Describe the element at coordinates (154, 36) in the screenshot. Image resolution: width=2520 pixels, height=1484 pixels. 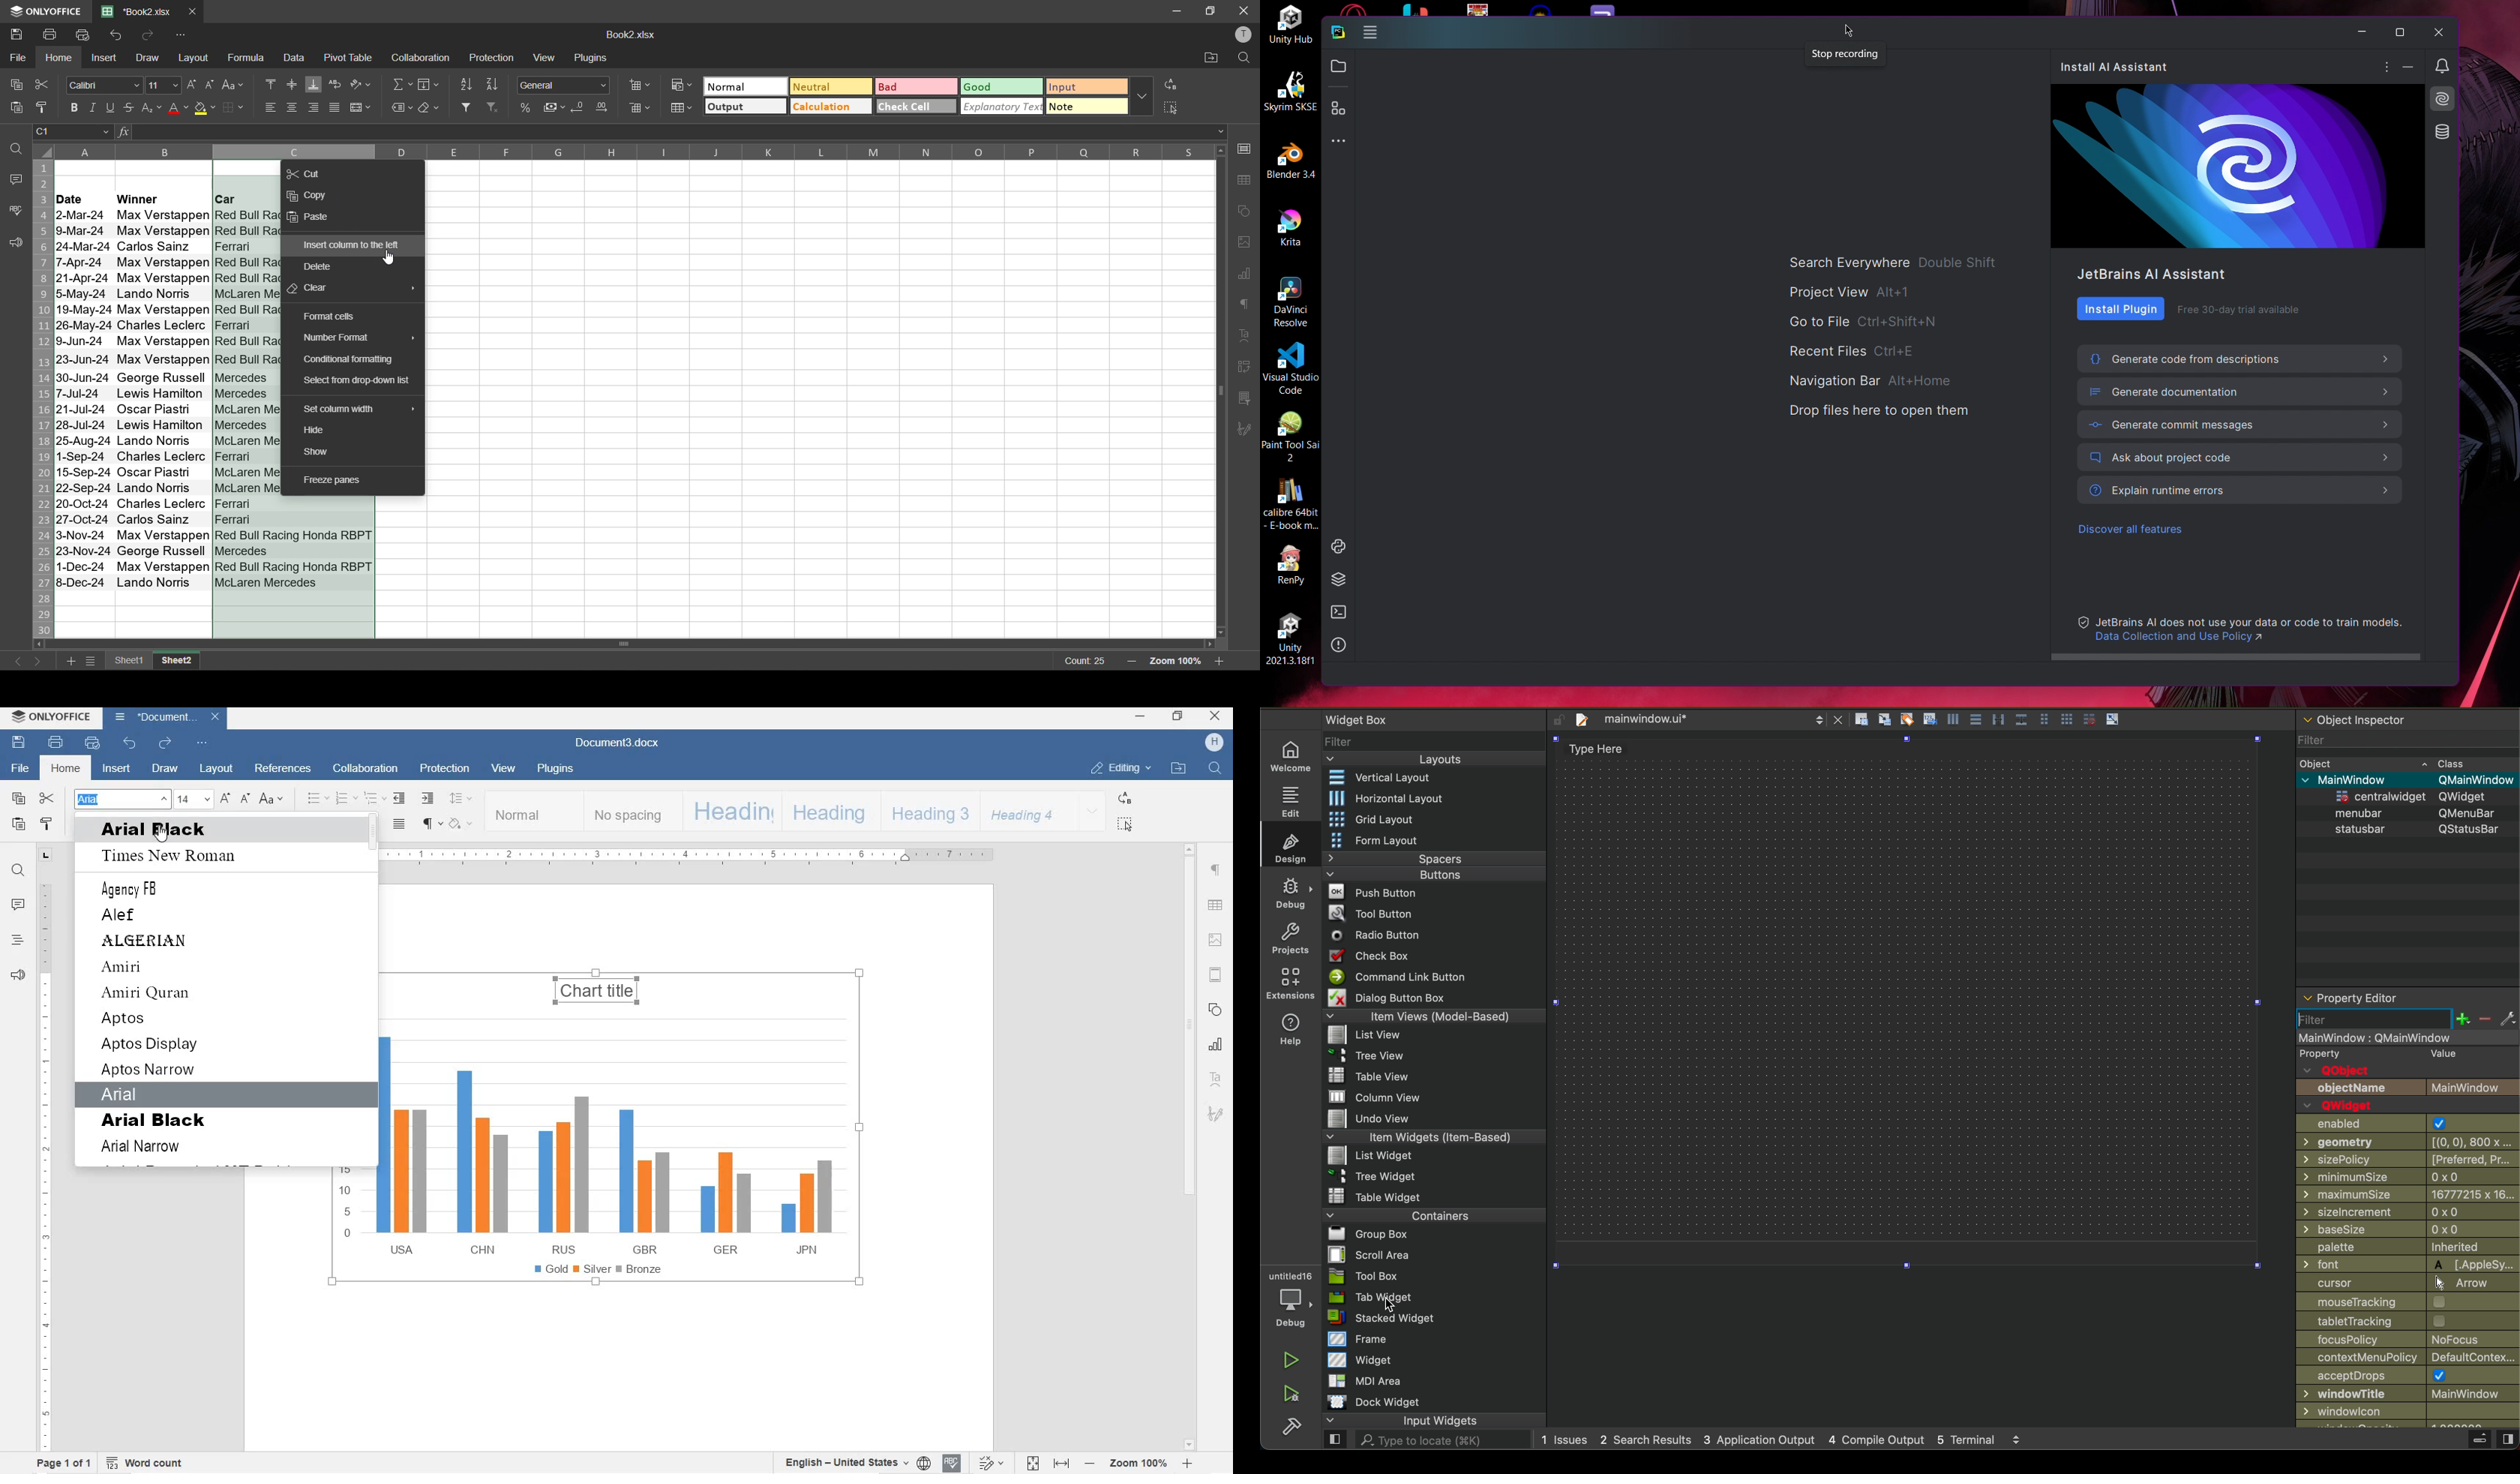
I see `redo` at that location.